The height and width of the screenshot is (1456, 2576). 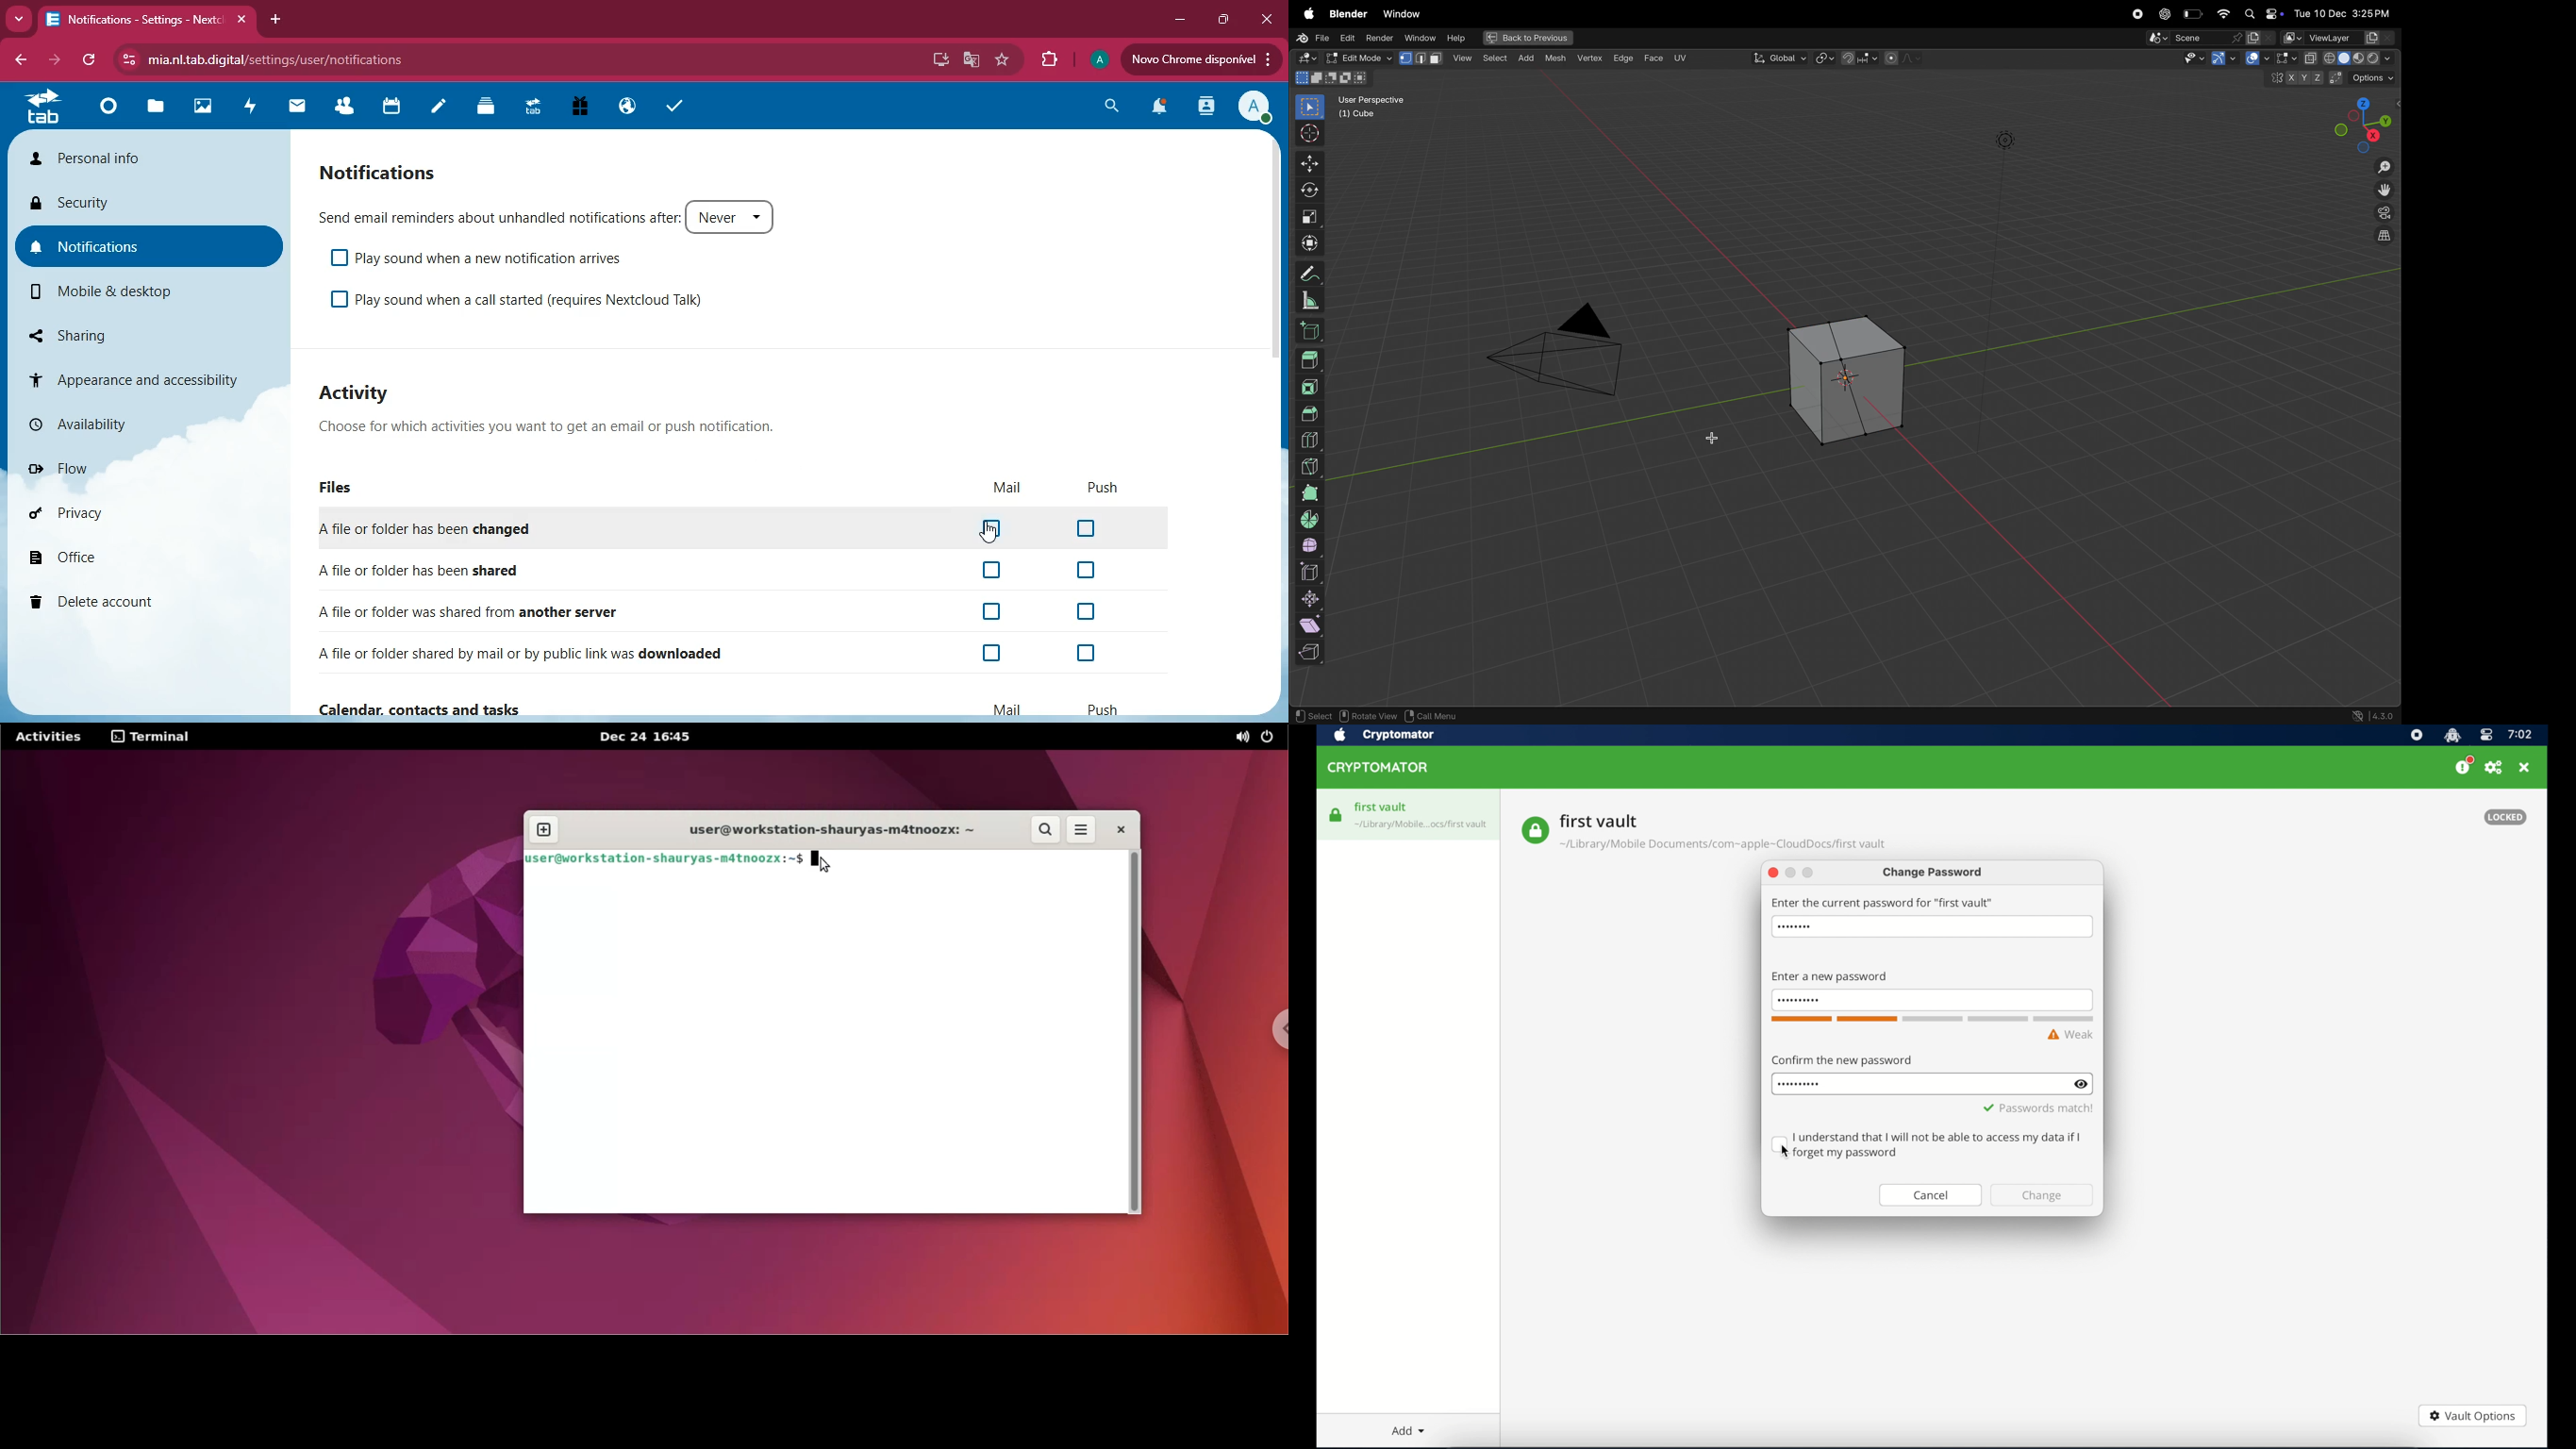 What do you see at coordinates (110, 469) in the screenshot?
I see `flow` at bounding box center [110, 469].